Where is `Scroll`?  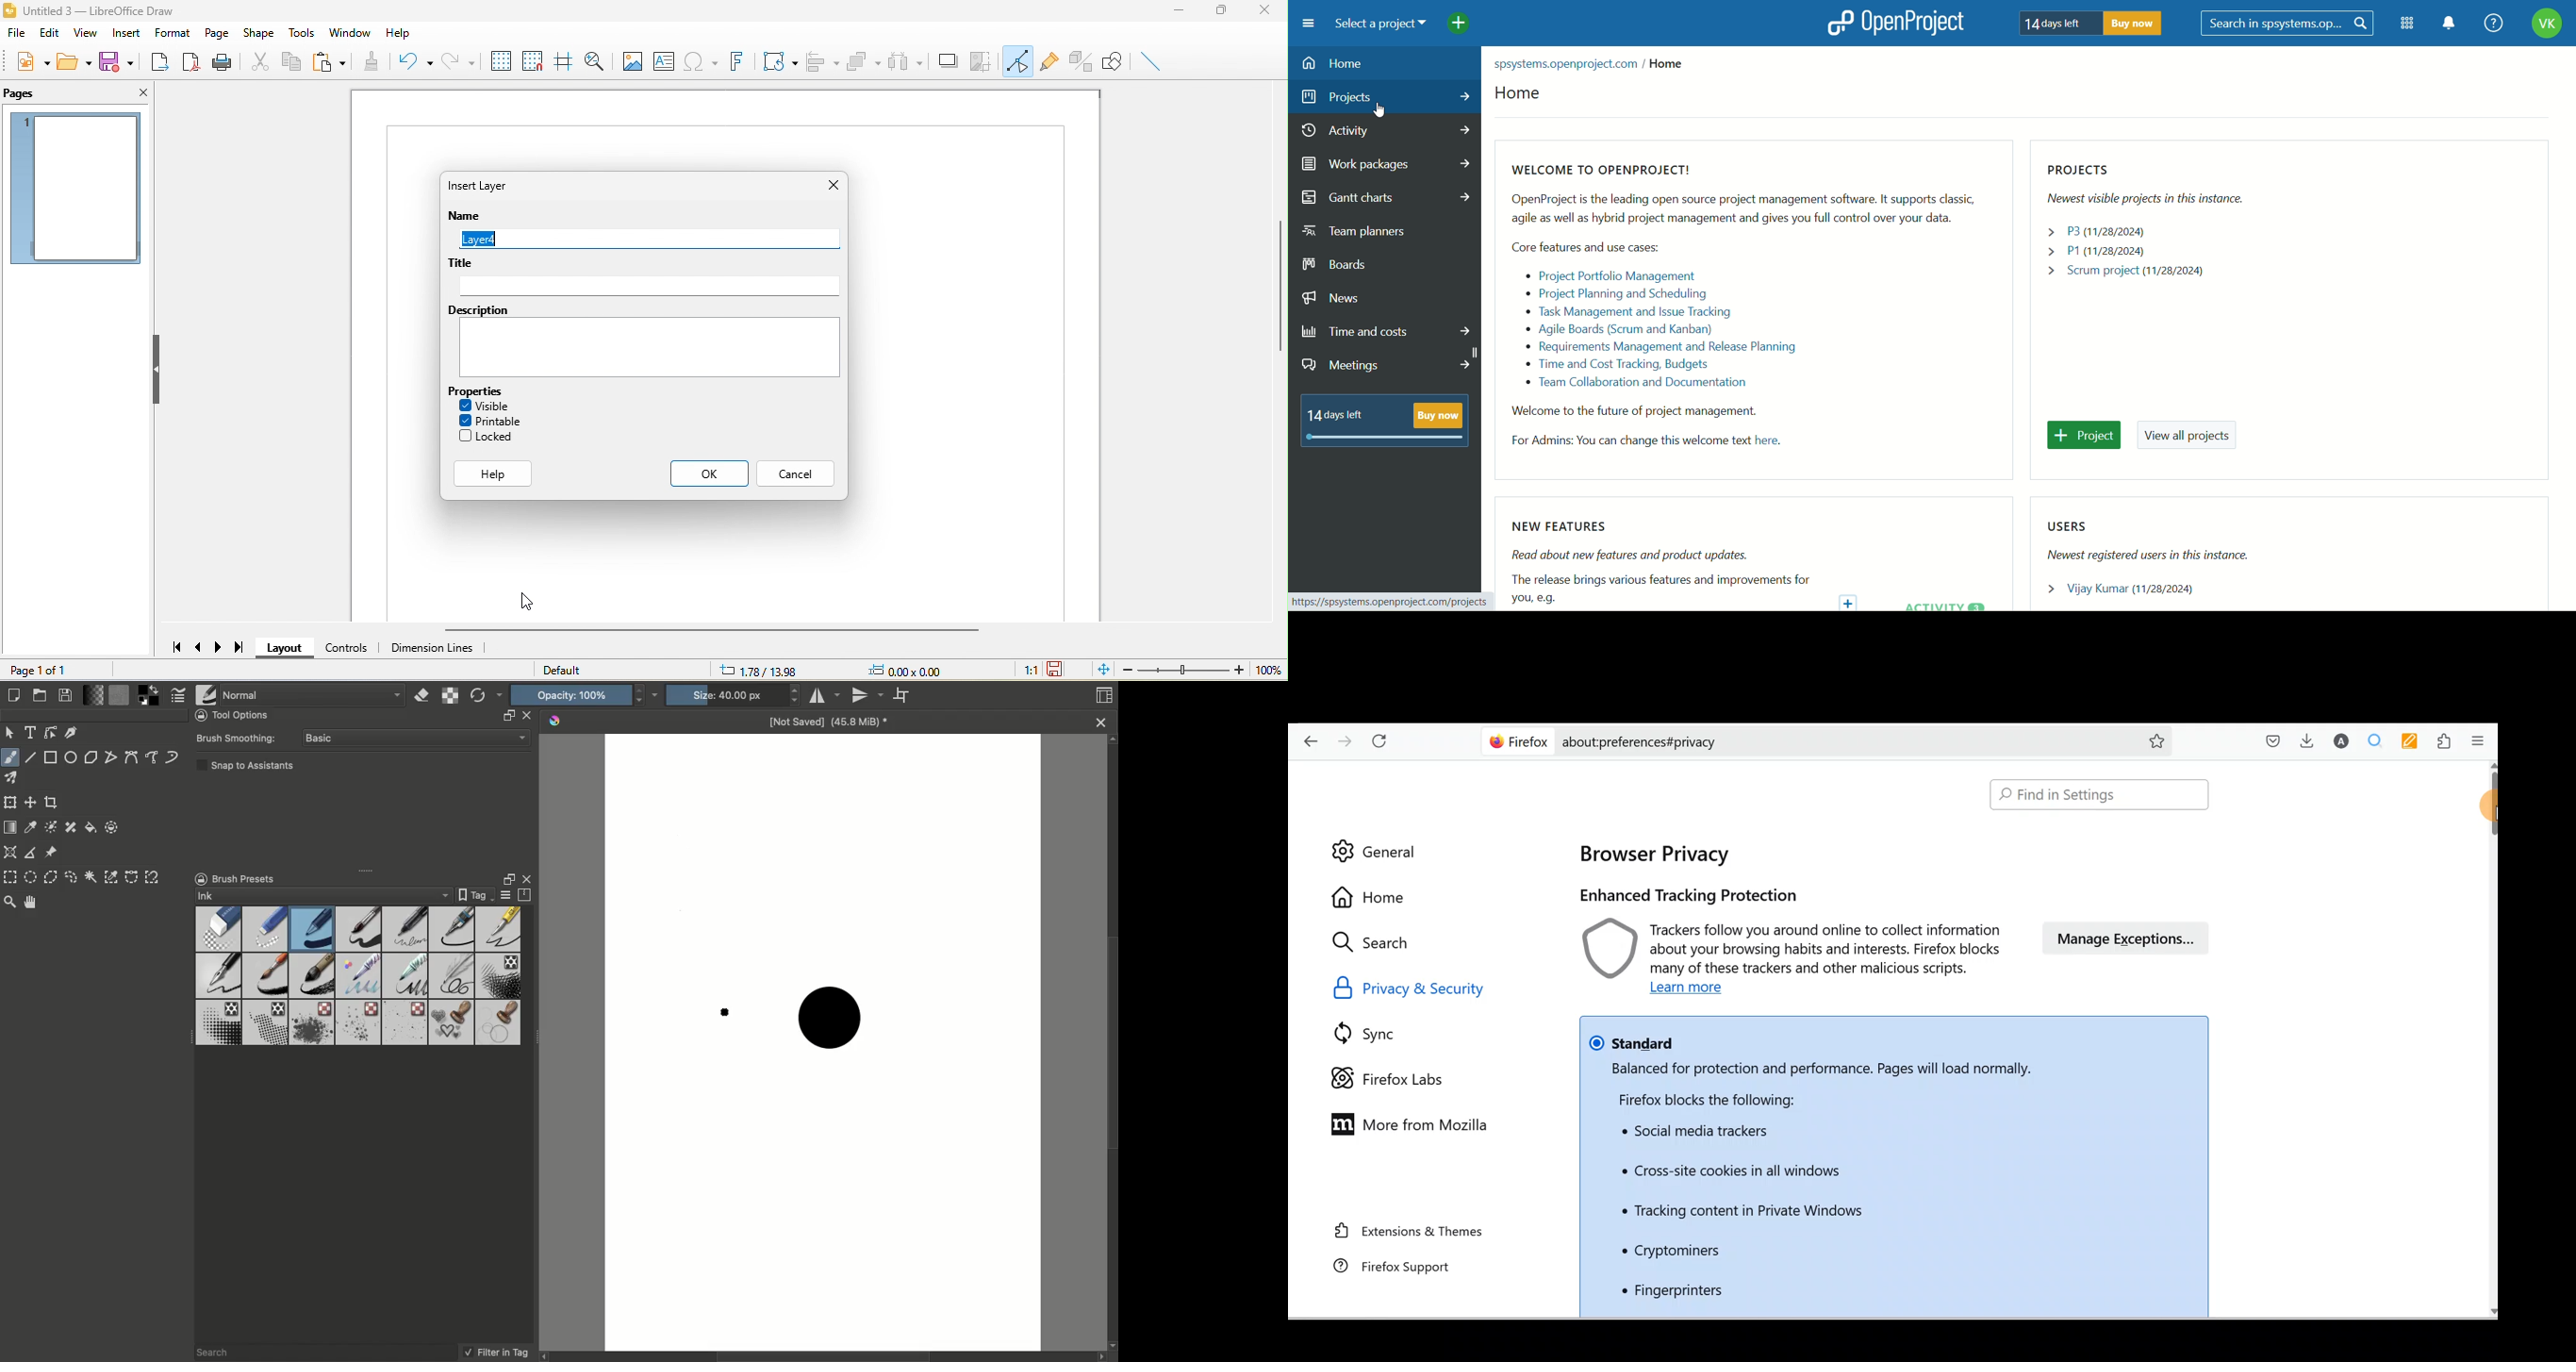
Scroll is located at coordinates (1112, 1042).